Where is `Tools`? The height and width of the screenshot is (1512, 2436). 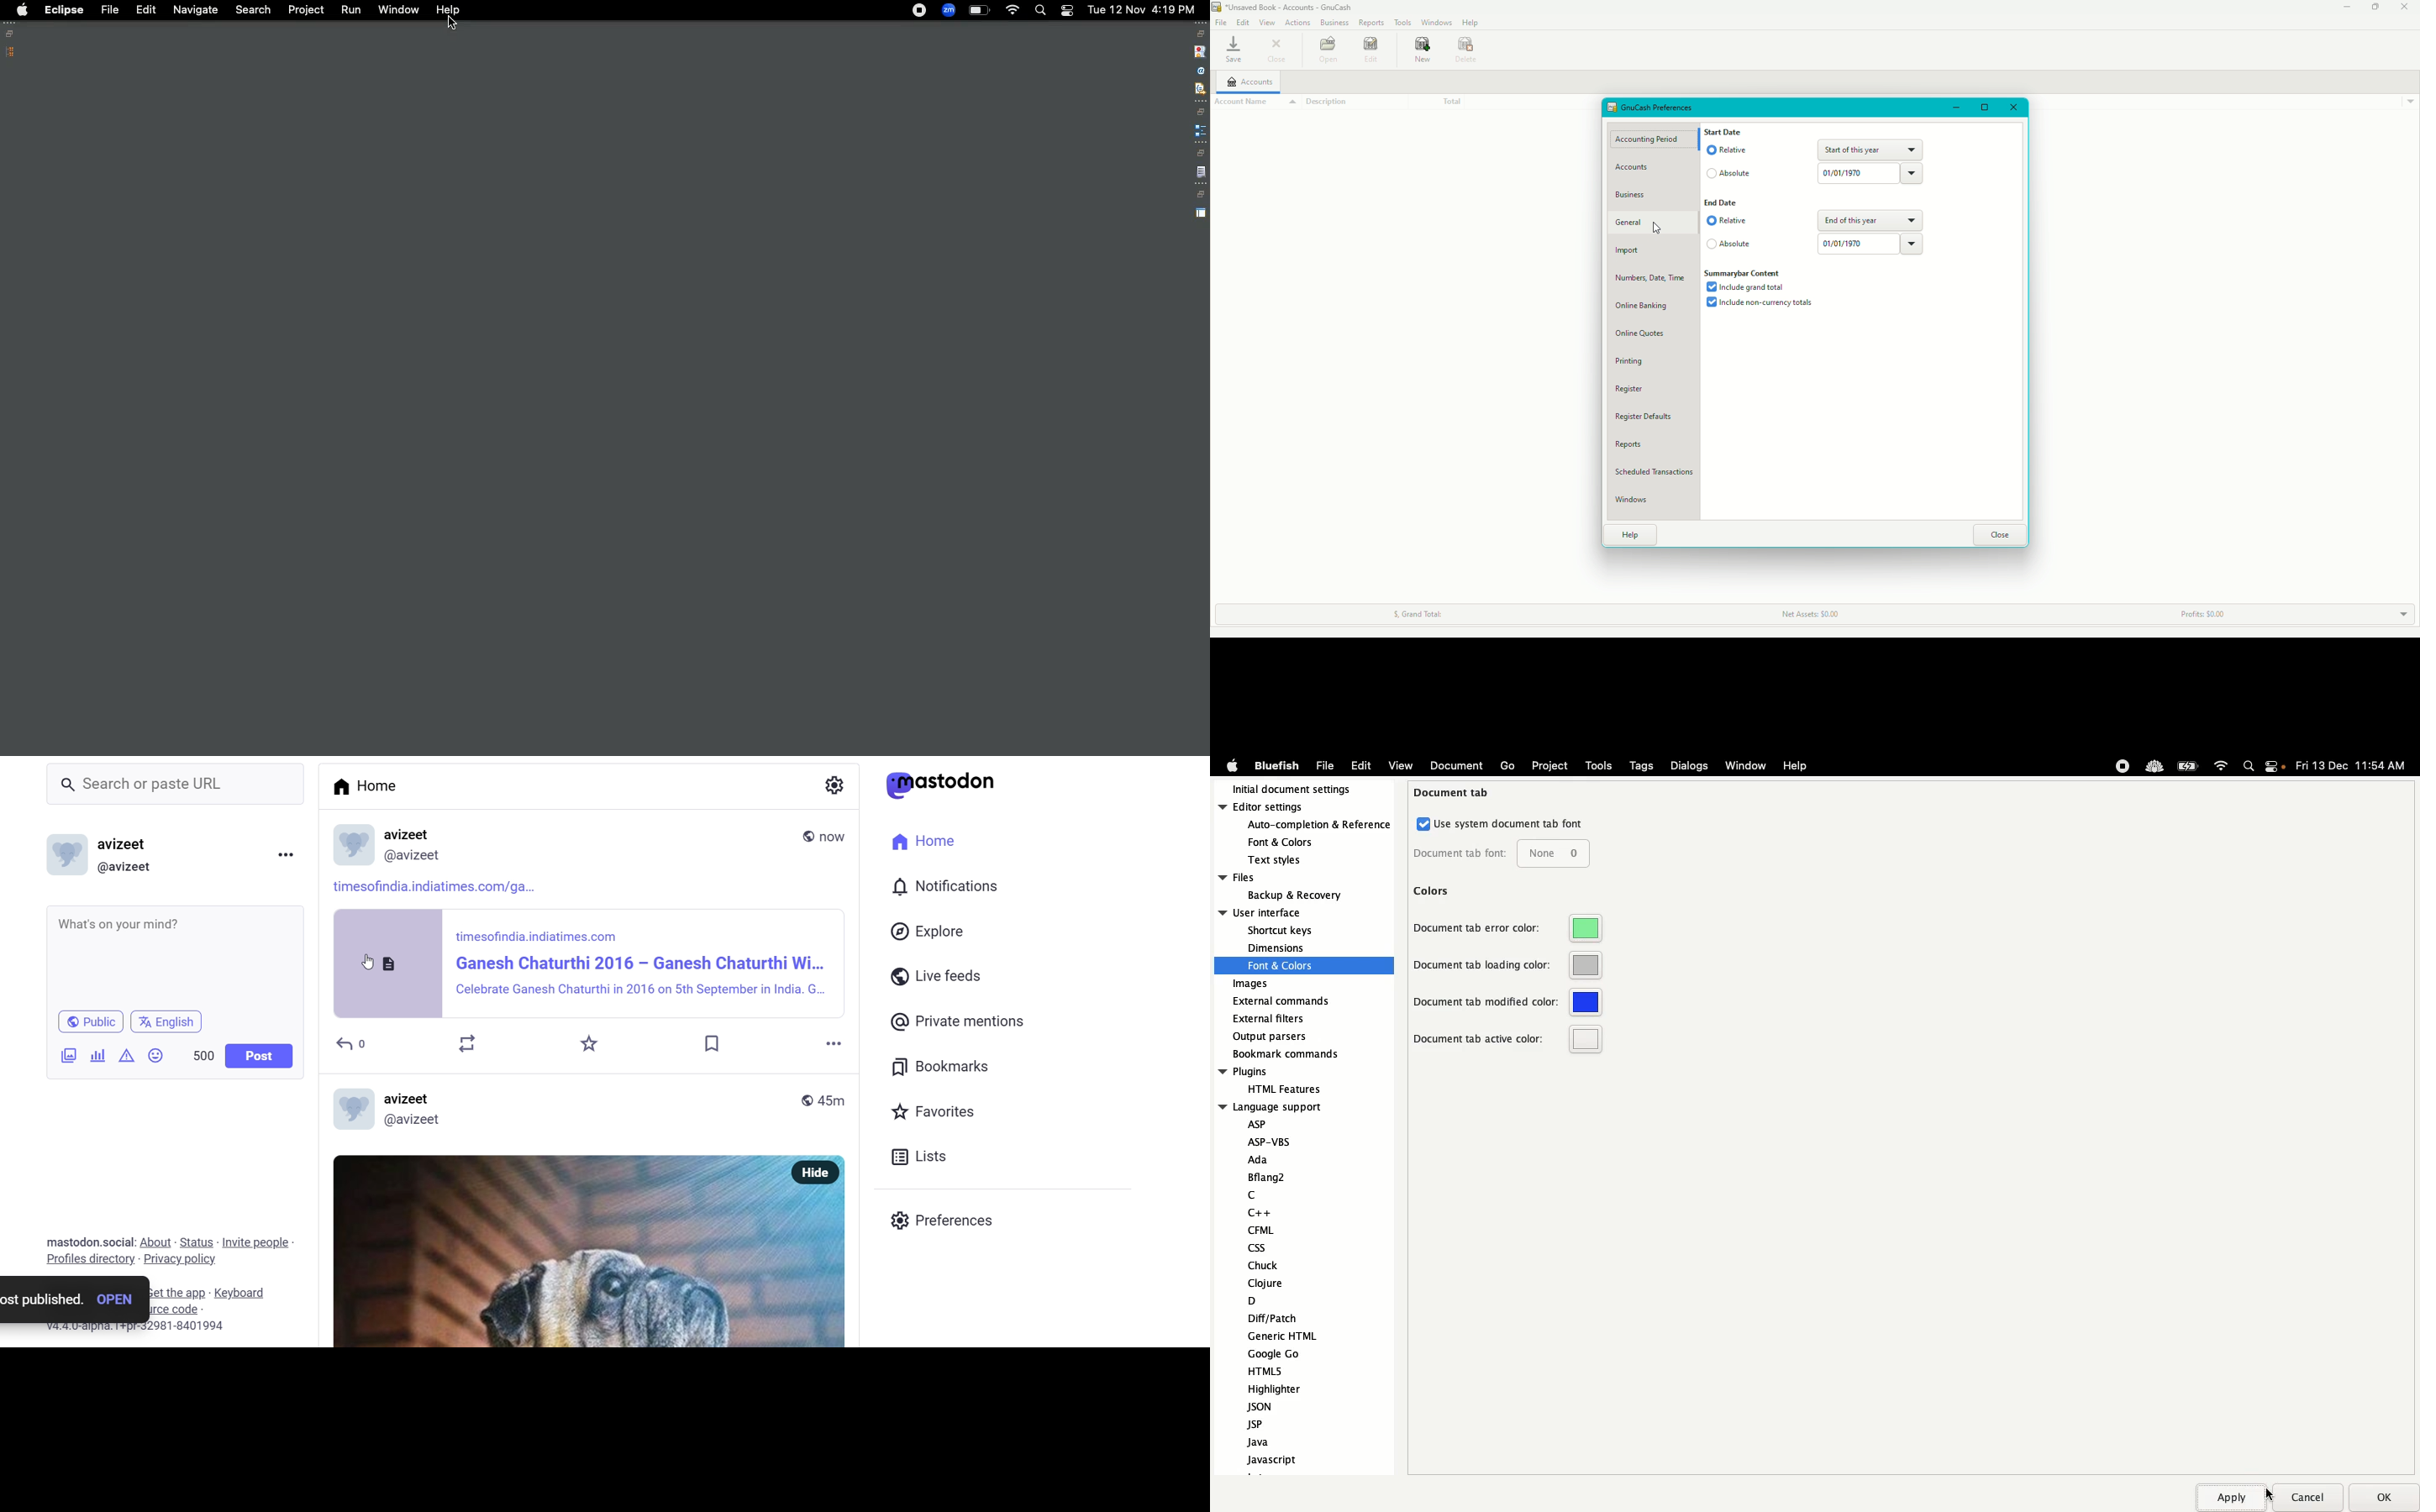 Tools is located at coordinates (1404, 21).